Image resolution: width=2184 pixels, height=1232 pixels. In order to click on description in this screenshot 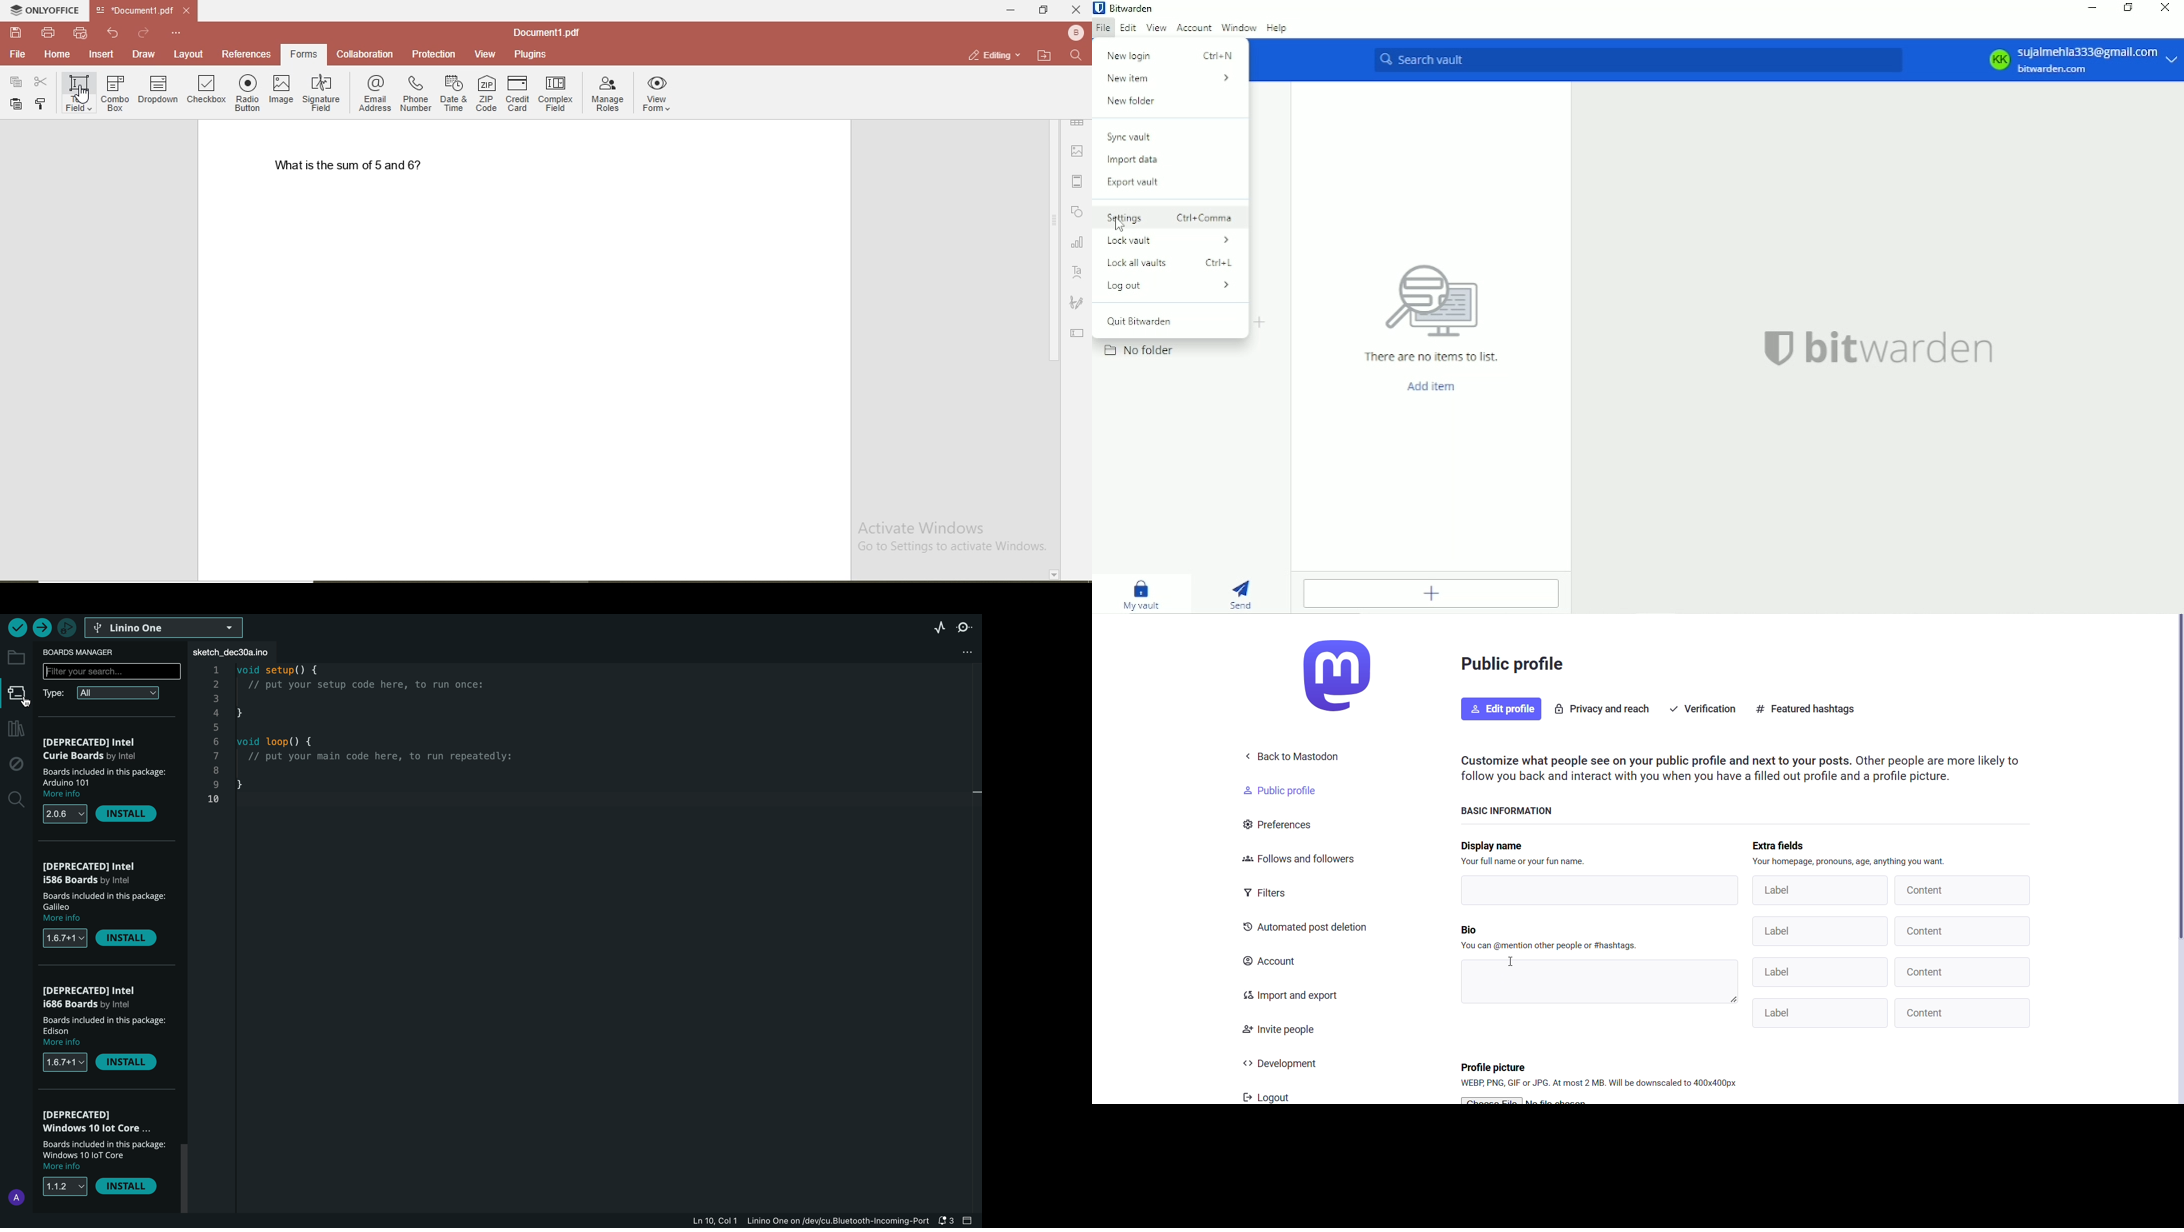, I will do `click(105, 1032)`.